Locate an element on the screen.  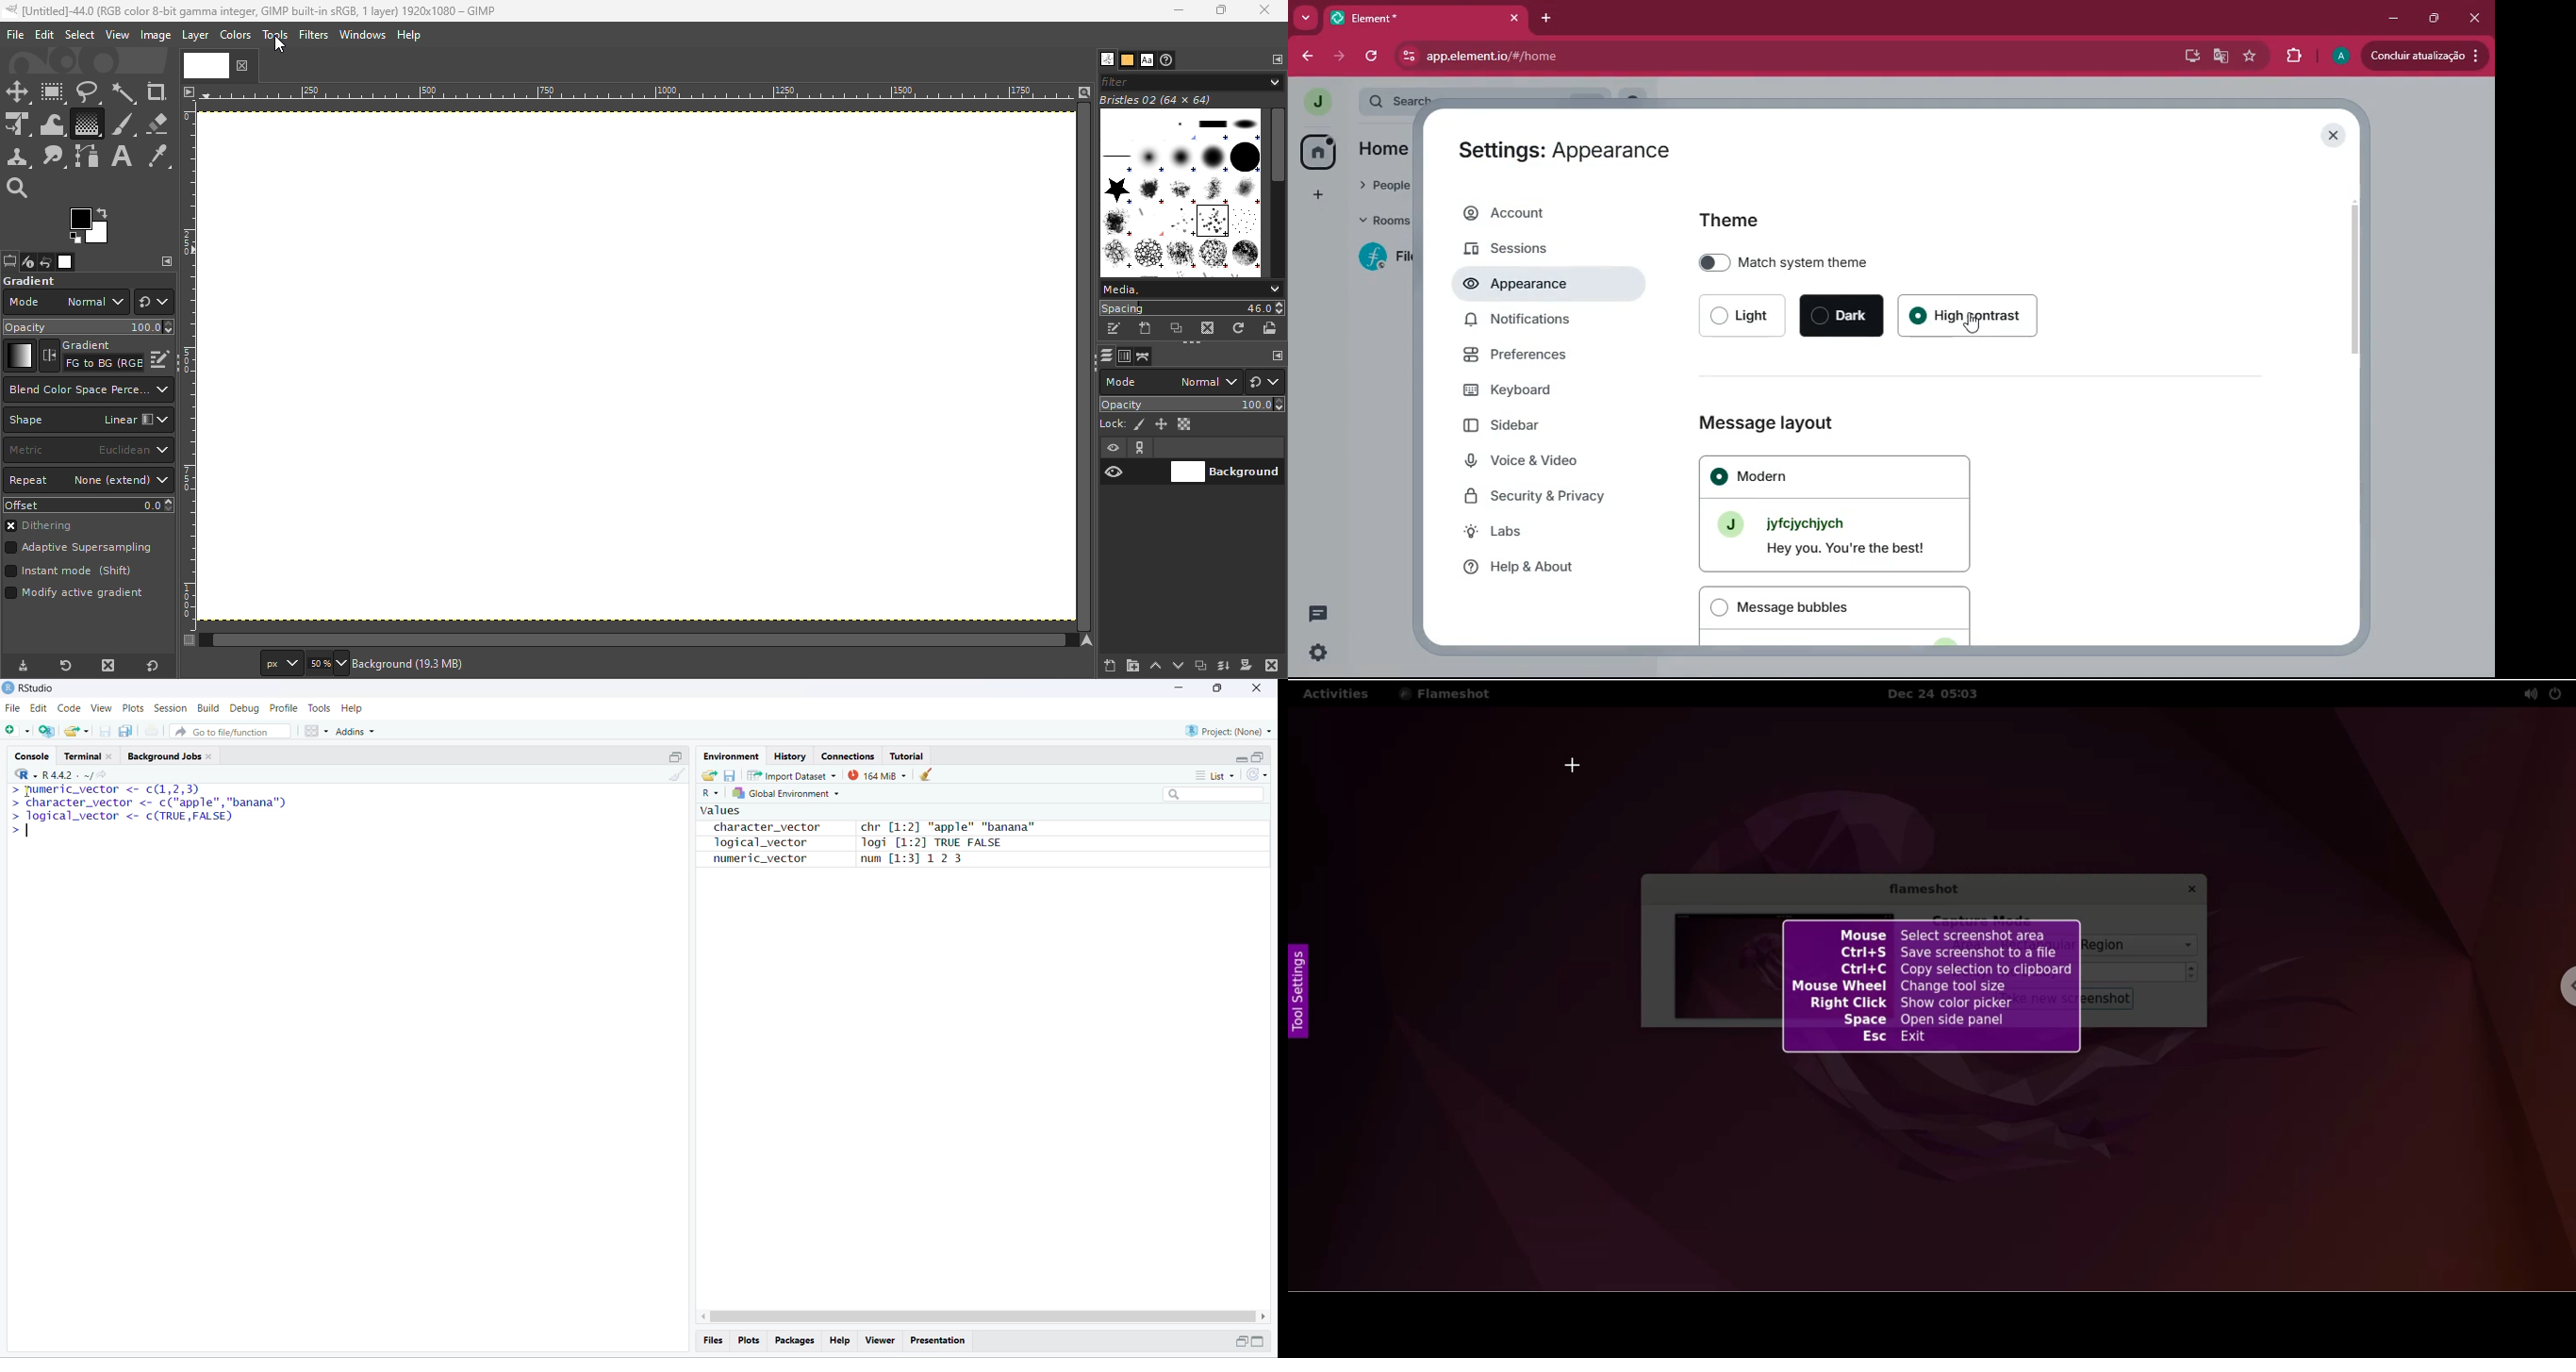
search is located at coordinates (1215, 795).